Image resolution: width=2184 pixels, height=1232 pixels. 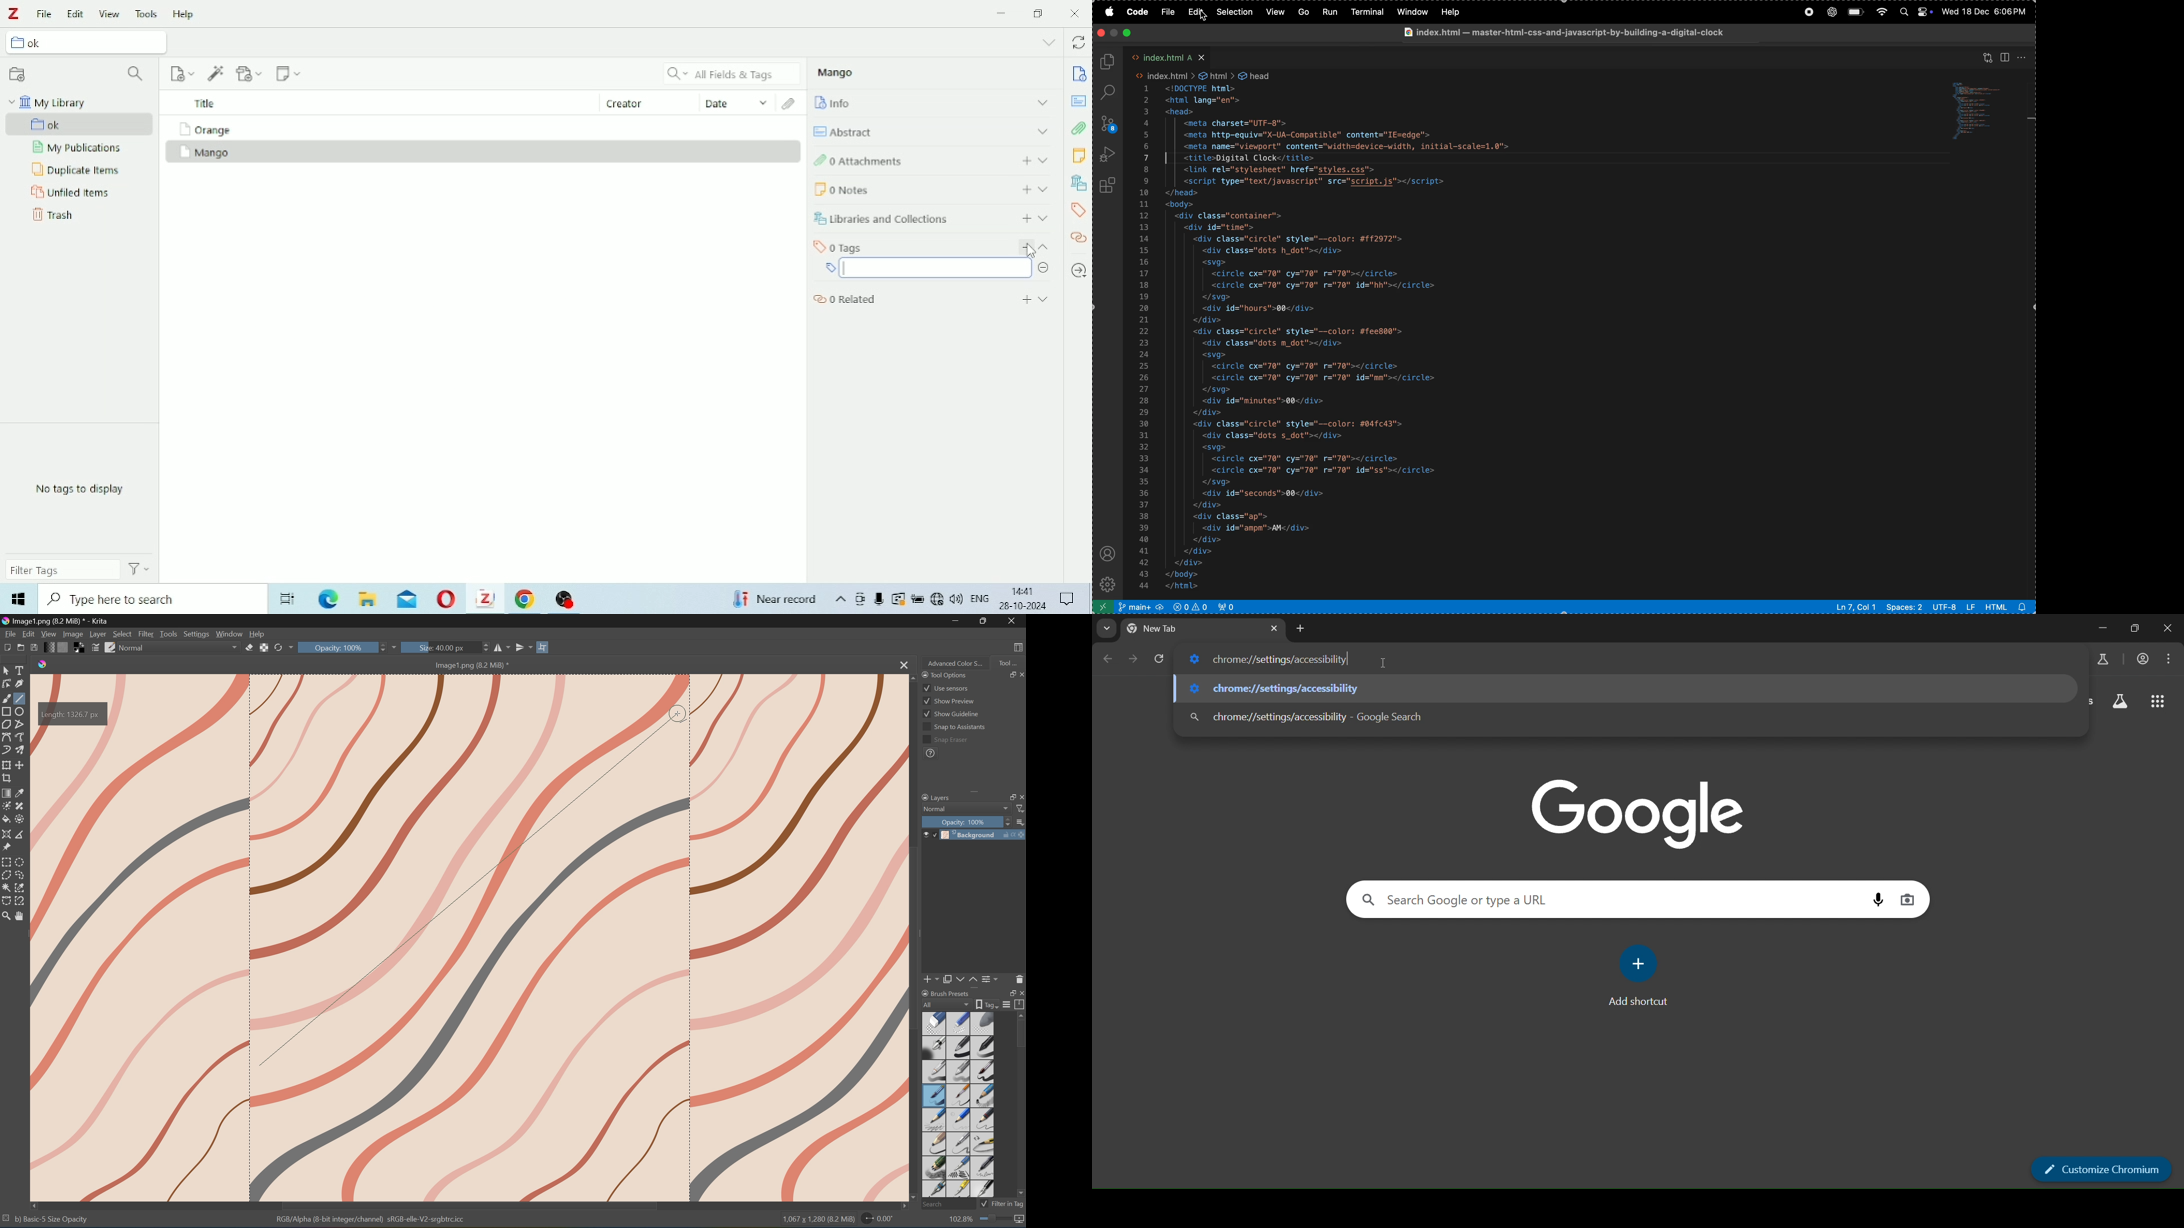 What do you see at coordinates (7, 834) in the screenshot?
I see `Assistant tool` at bounding box center [7, 834].